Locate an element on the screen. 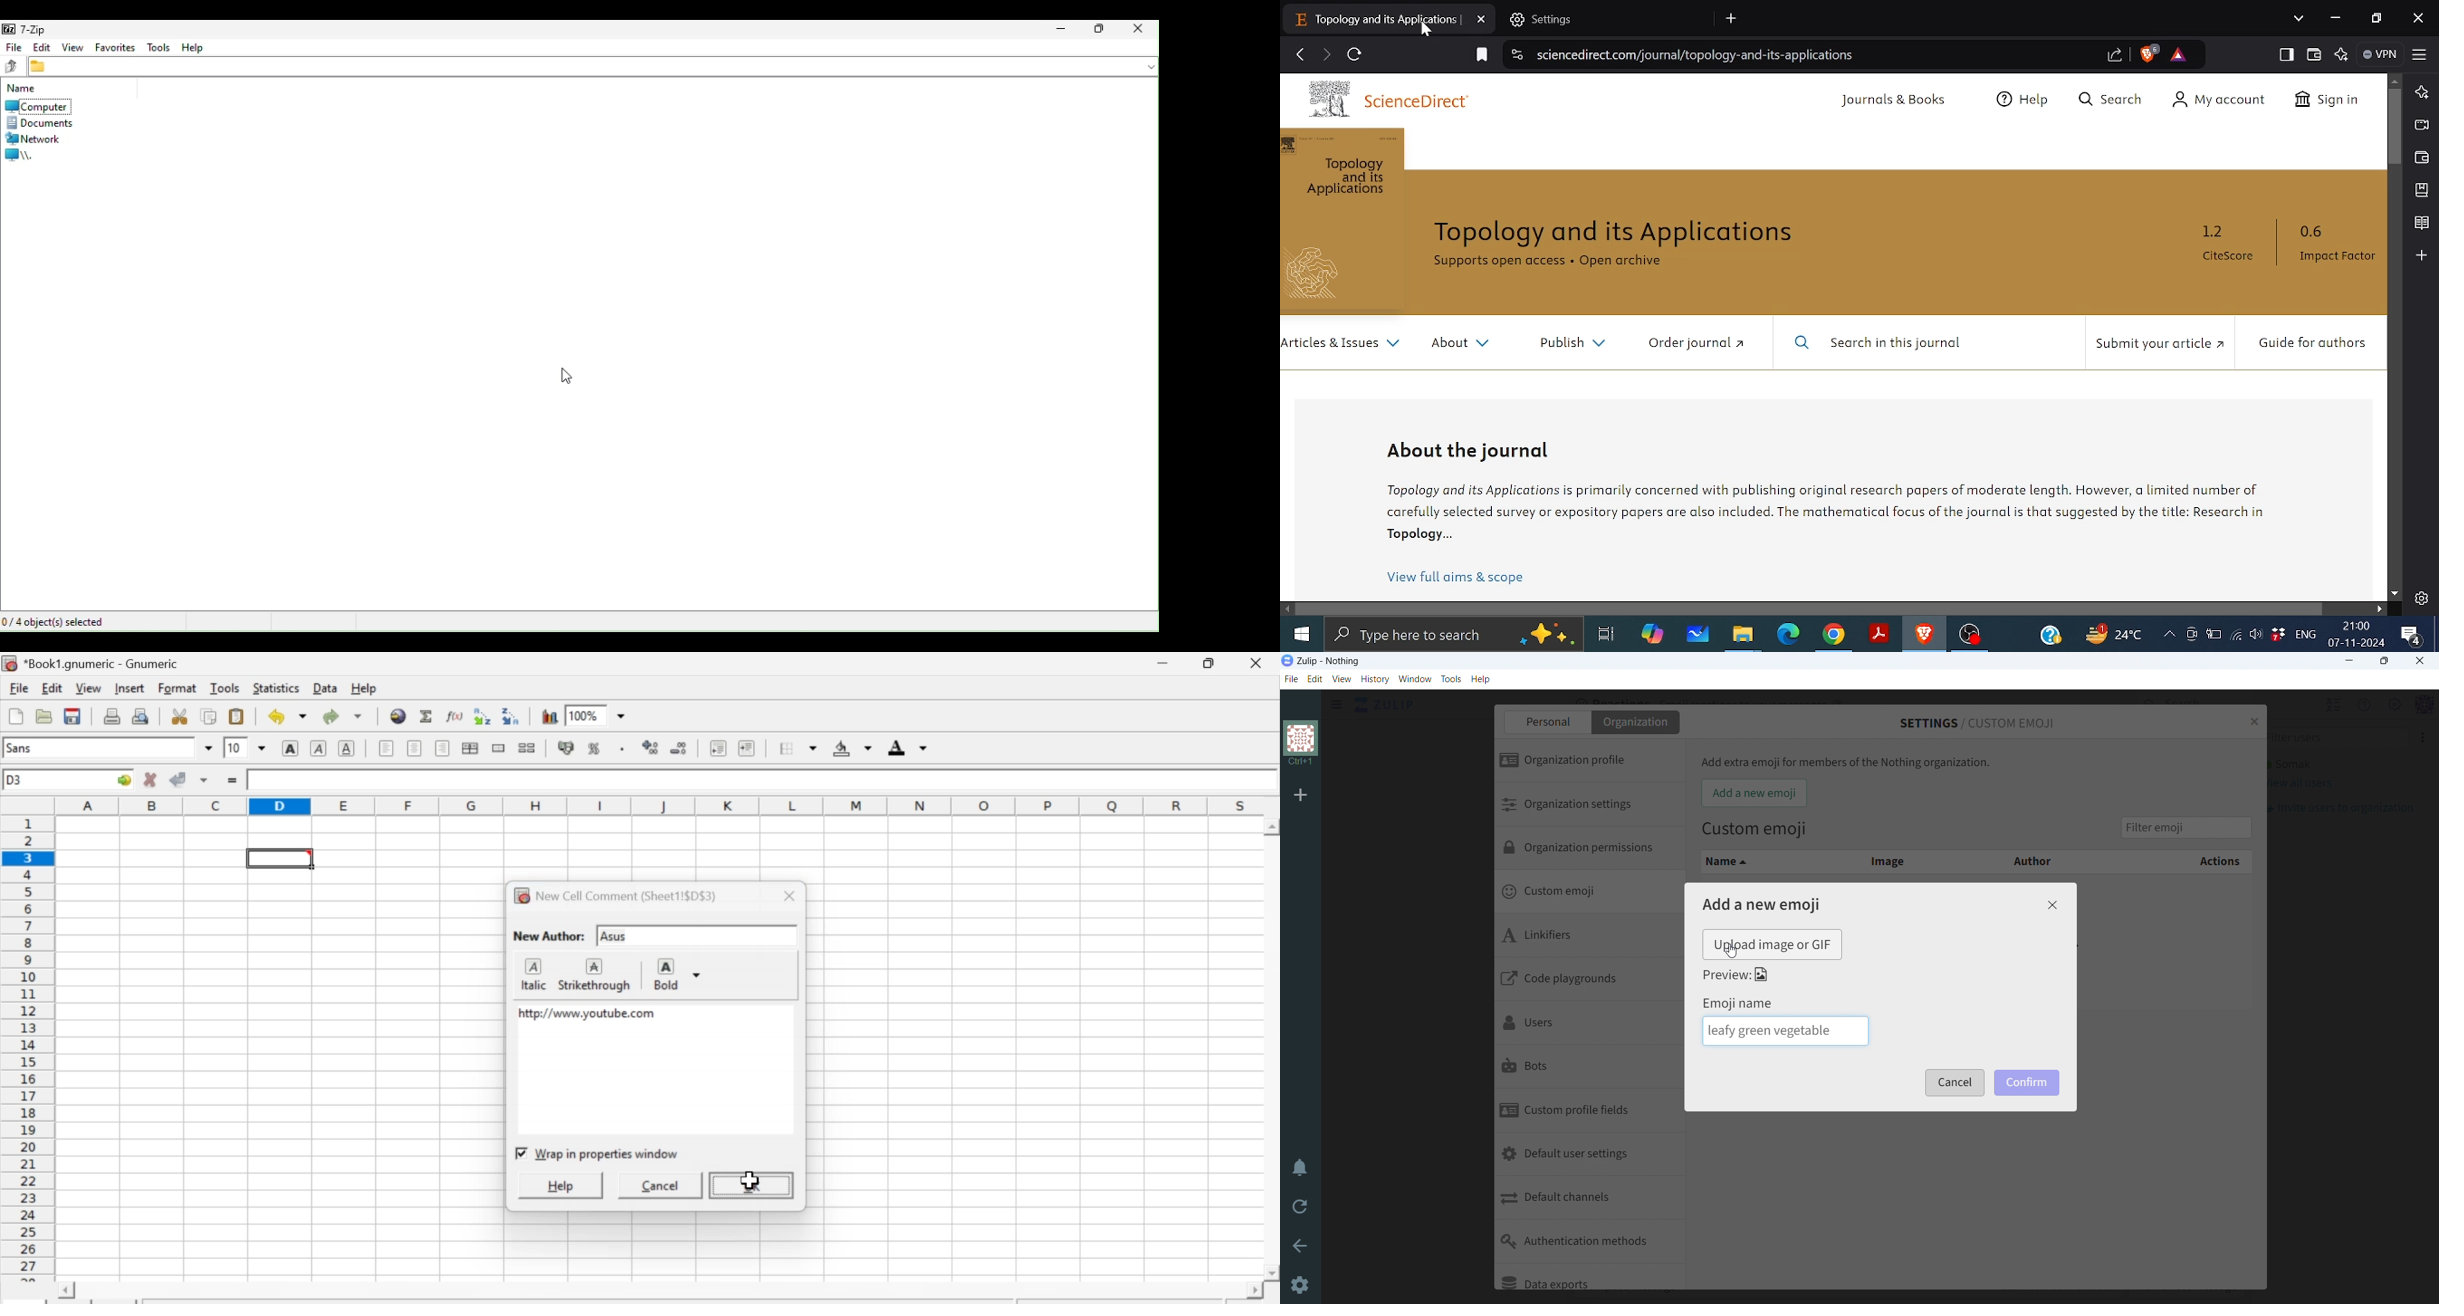 The width and height of the screenshot is (2464, 1316). cancel is located at coordinates (1953, 1083).